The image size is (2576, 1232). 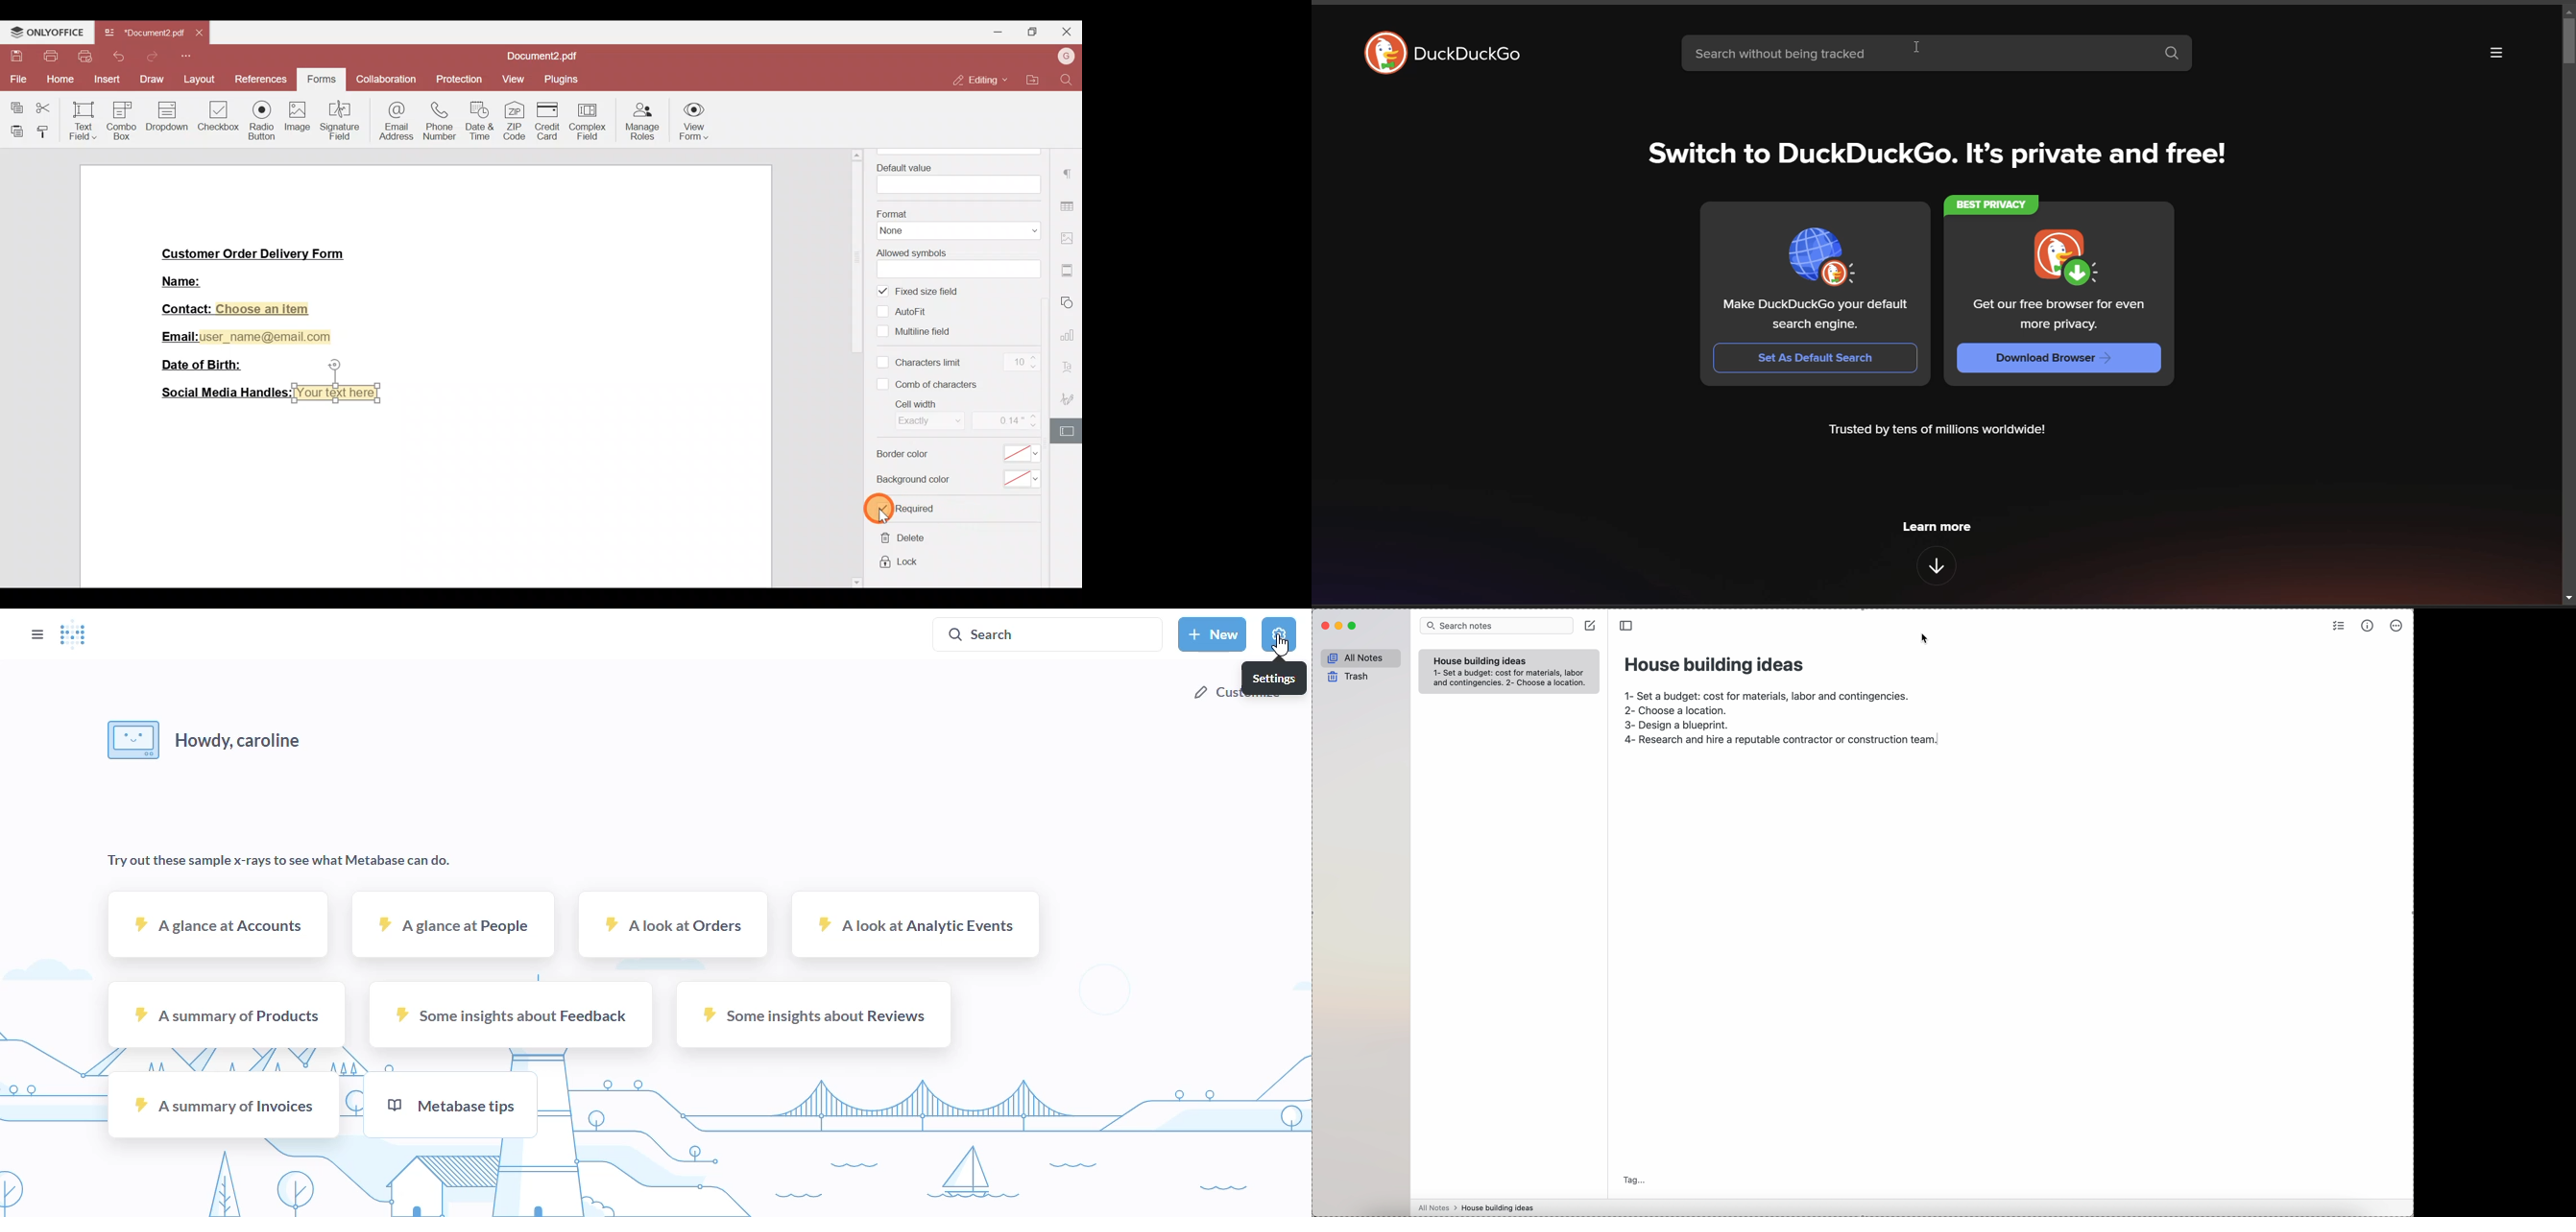 What do you see at coordinates (198, 78) in the screenshot?
I see `Layout` at bounding box center [198, 78].